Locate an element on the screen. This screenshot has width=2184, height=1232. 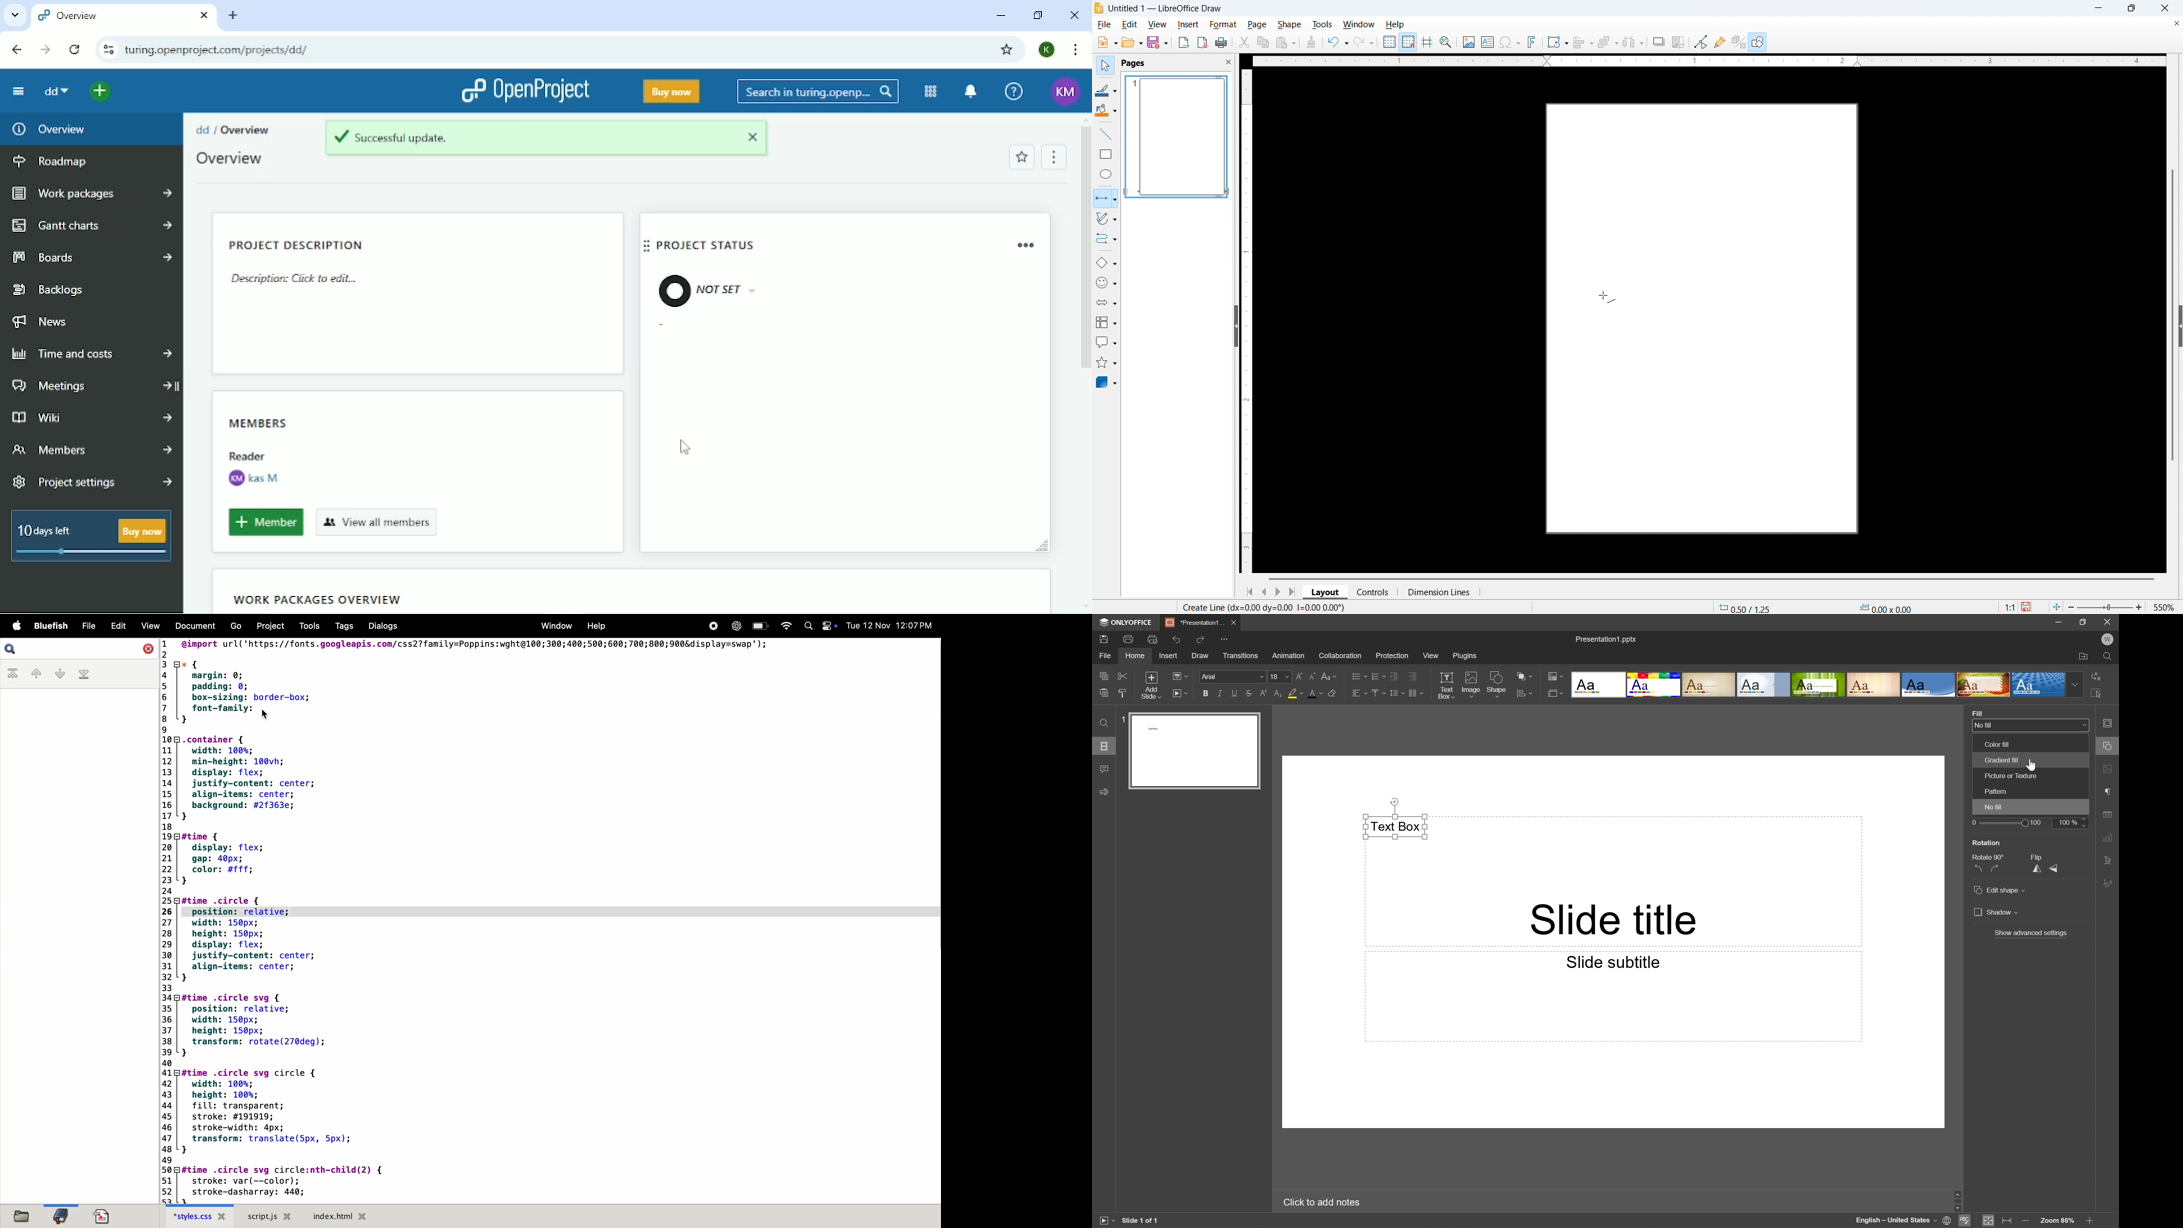
Flip is located at coordinates (2038, 856).